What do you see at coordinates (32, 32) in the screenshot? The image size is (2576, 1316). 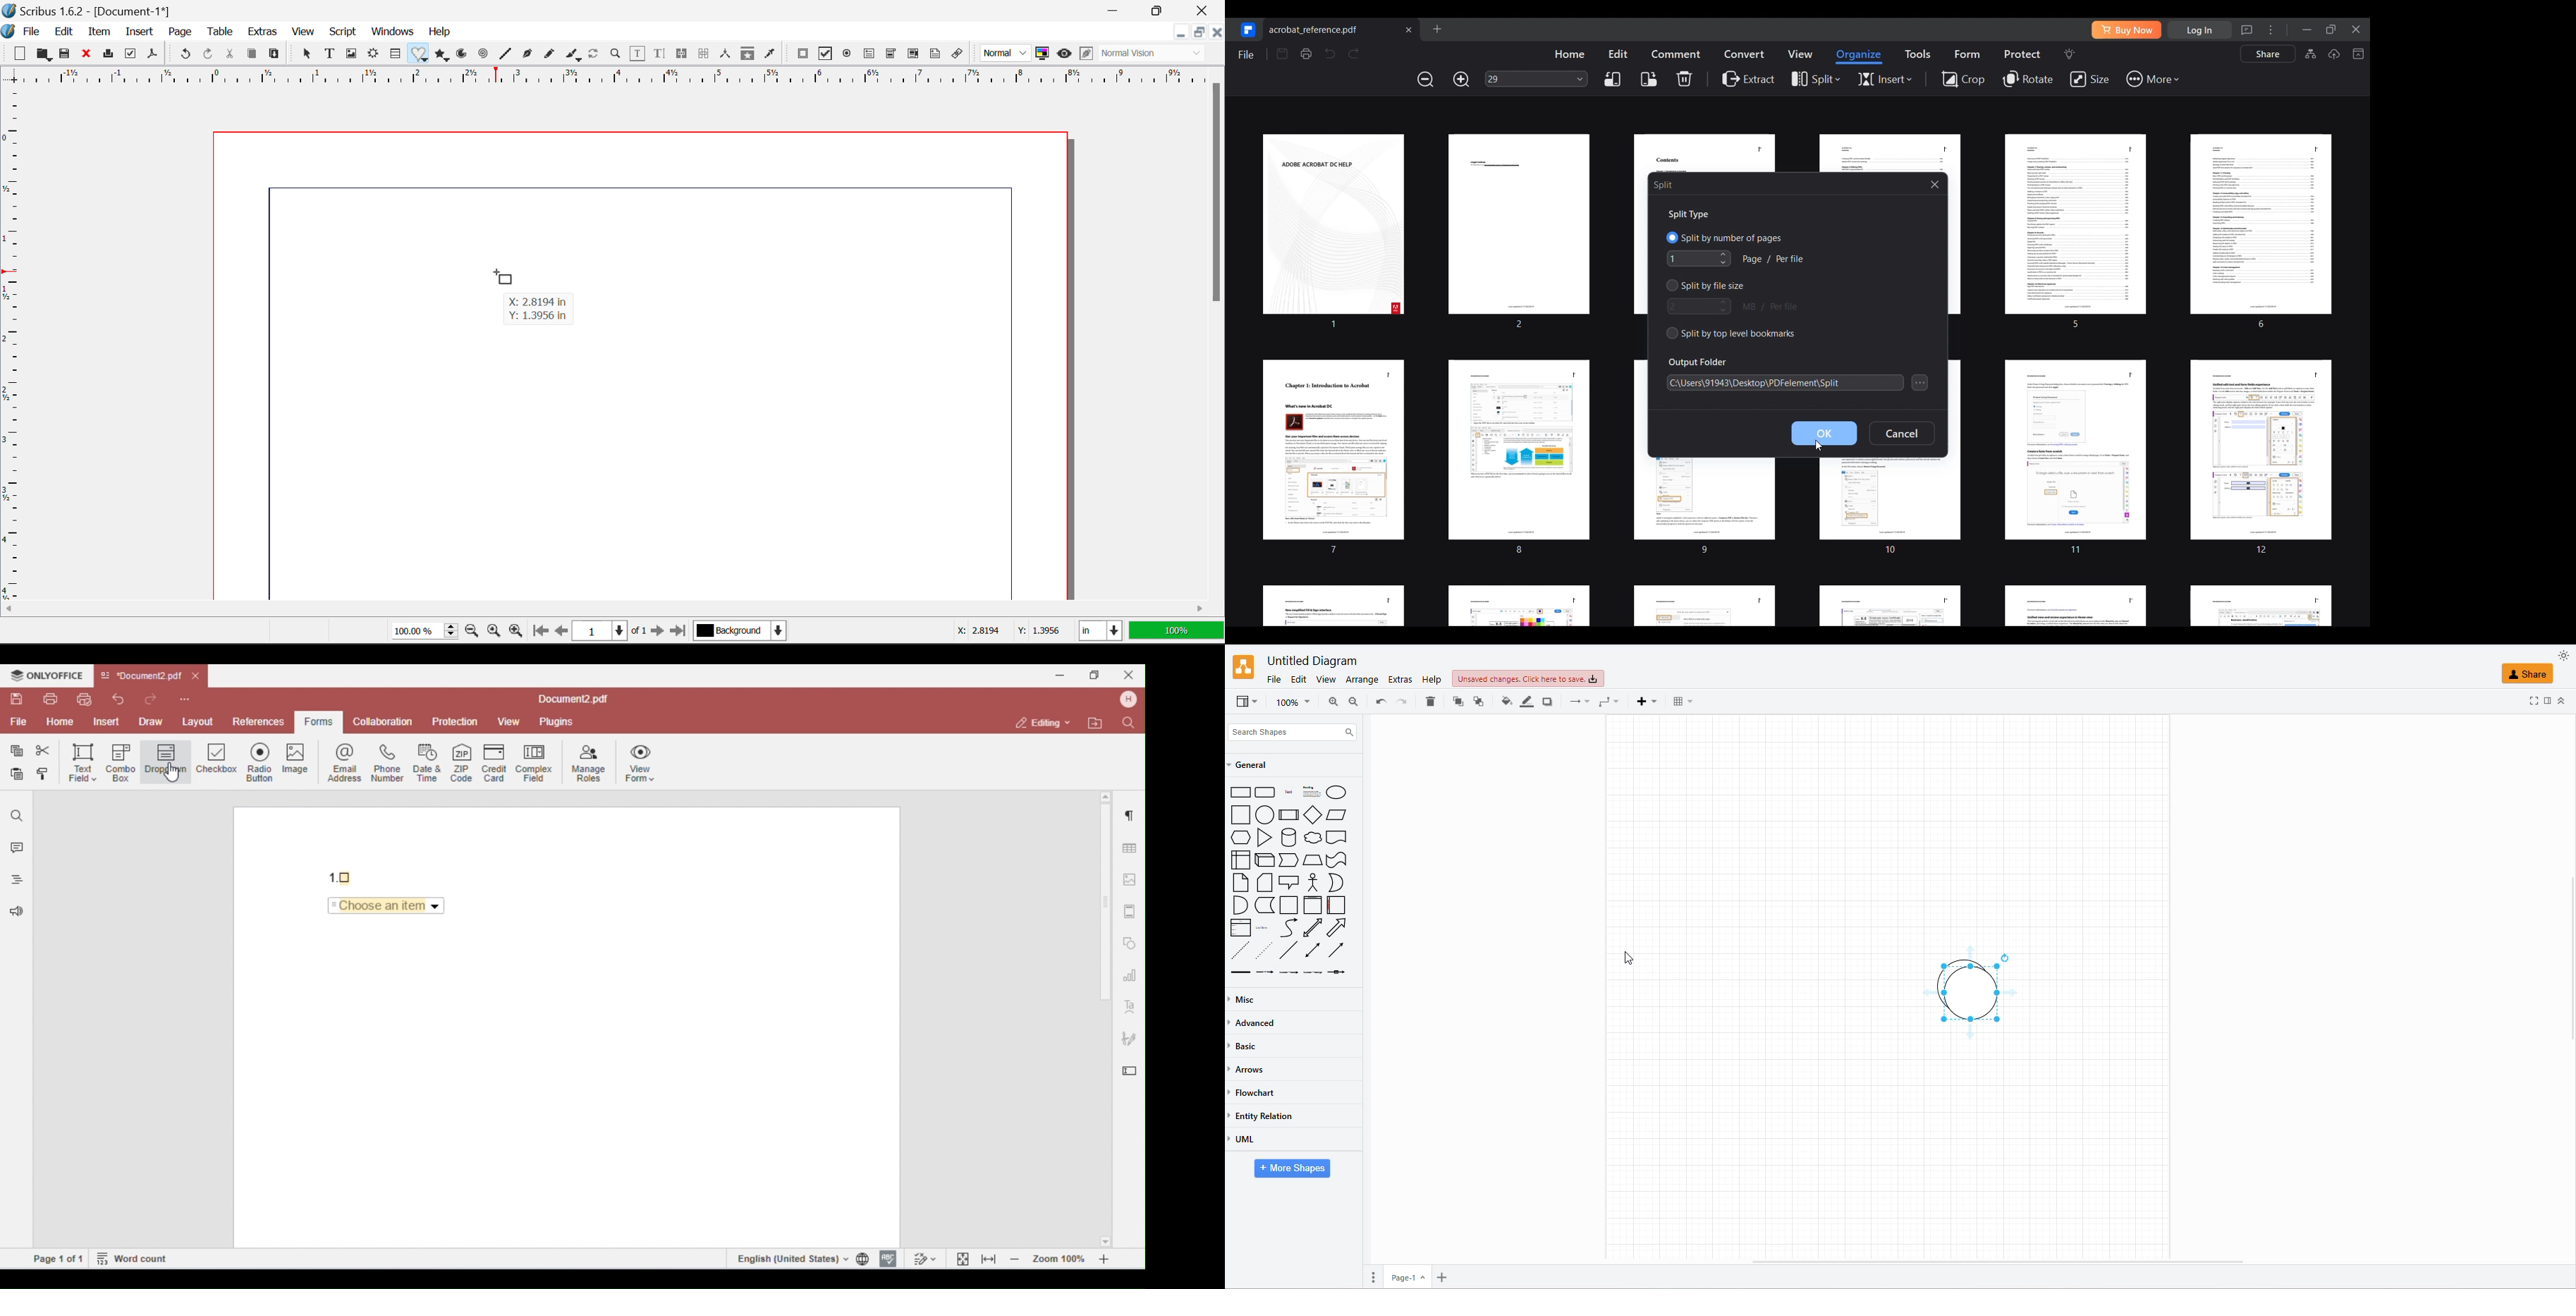 I see `File` at bounding box center [32, 32].